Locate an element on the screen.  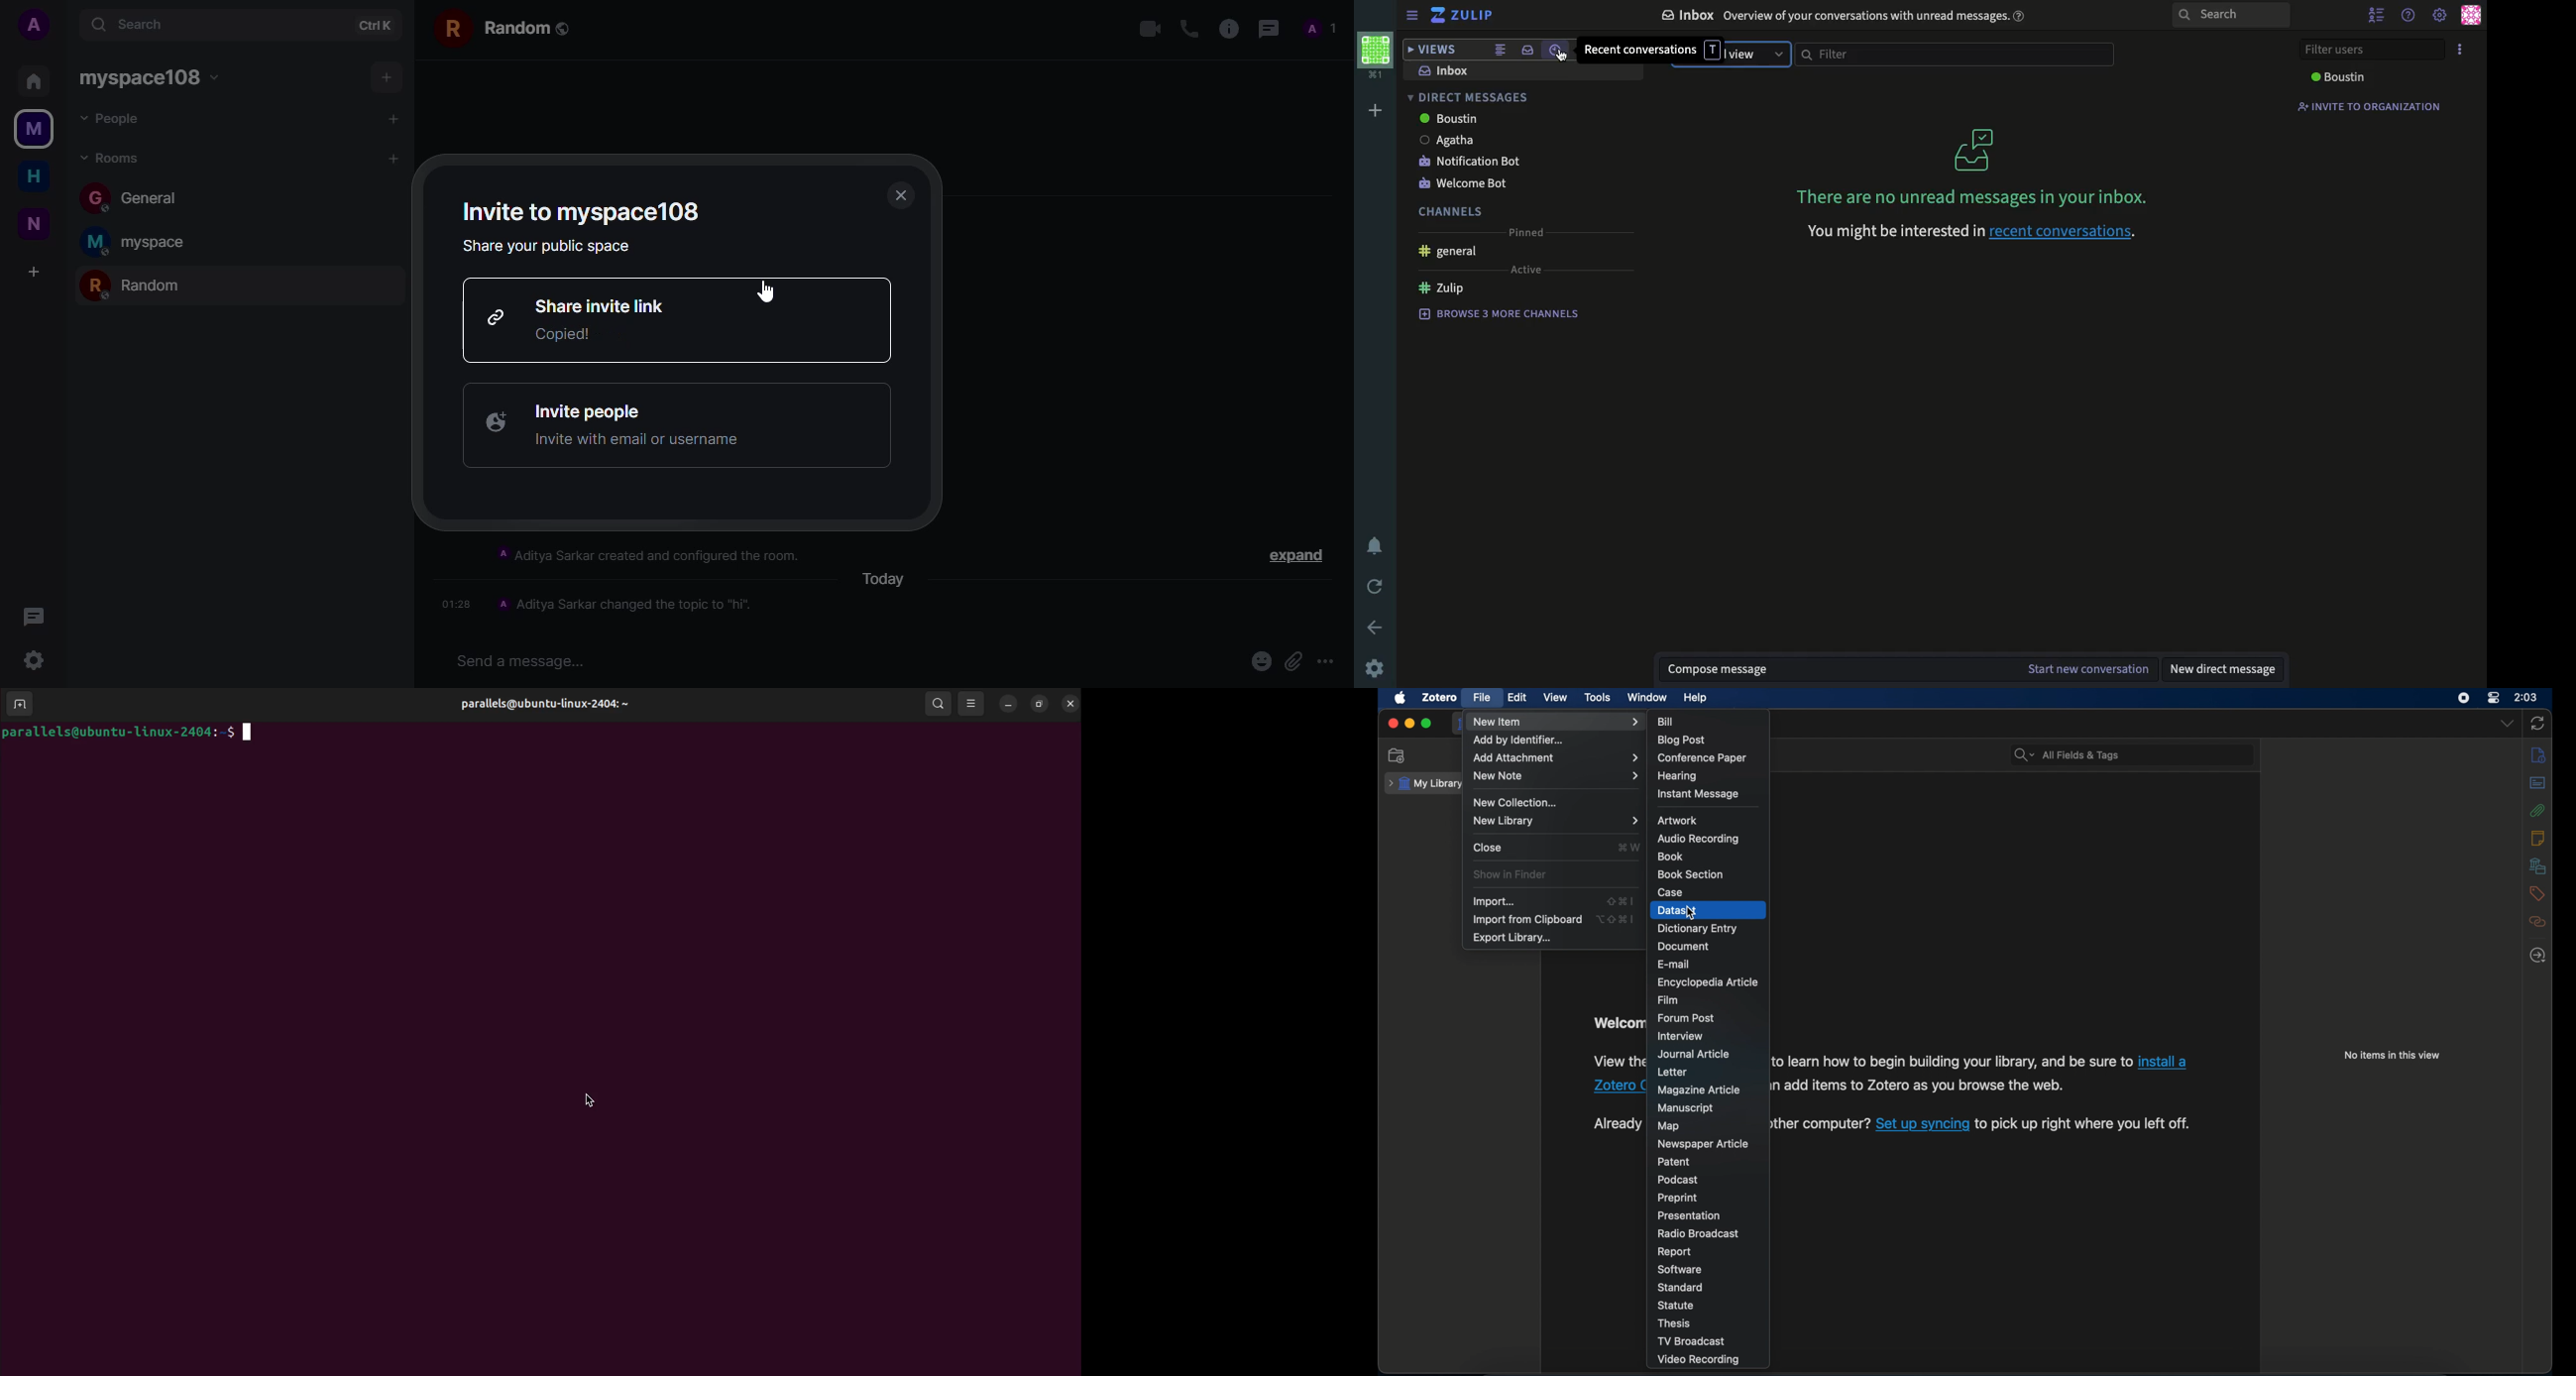
combined feed is located at coordinates (1499, 50).